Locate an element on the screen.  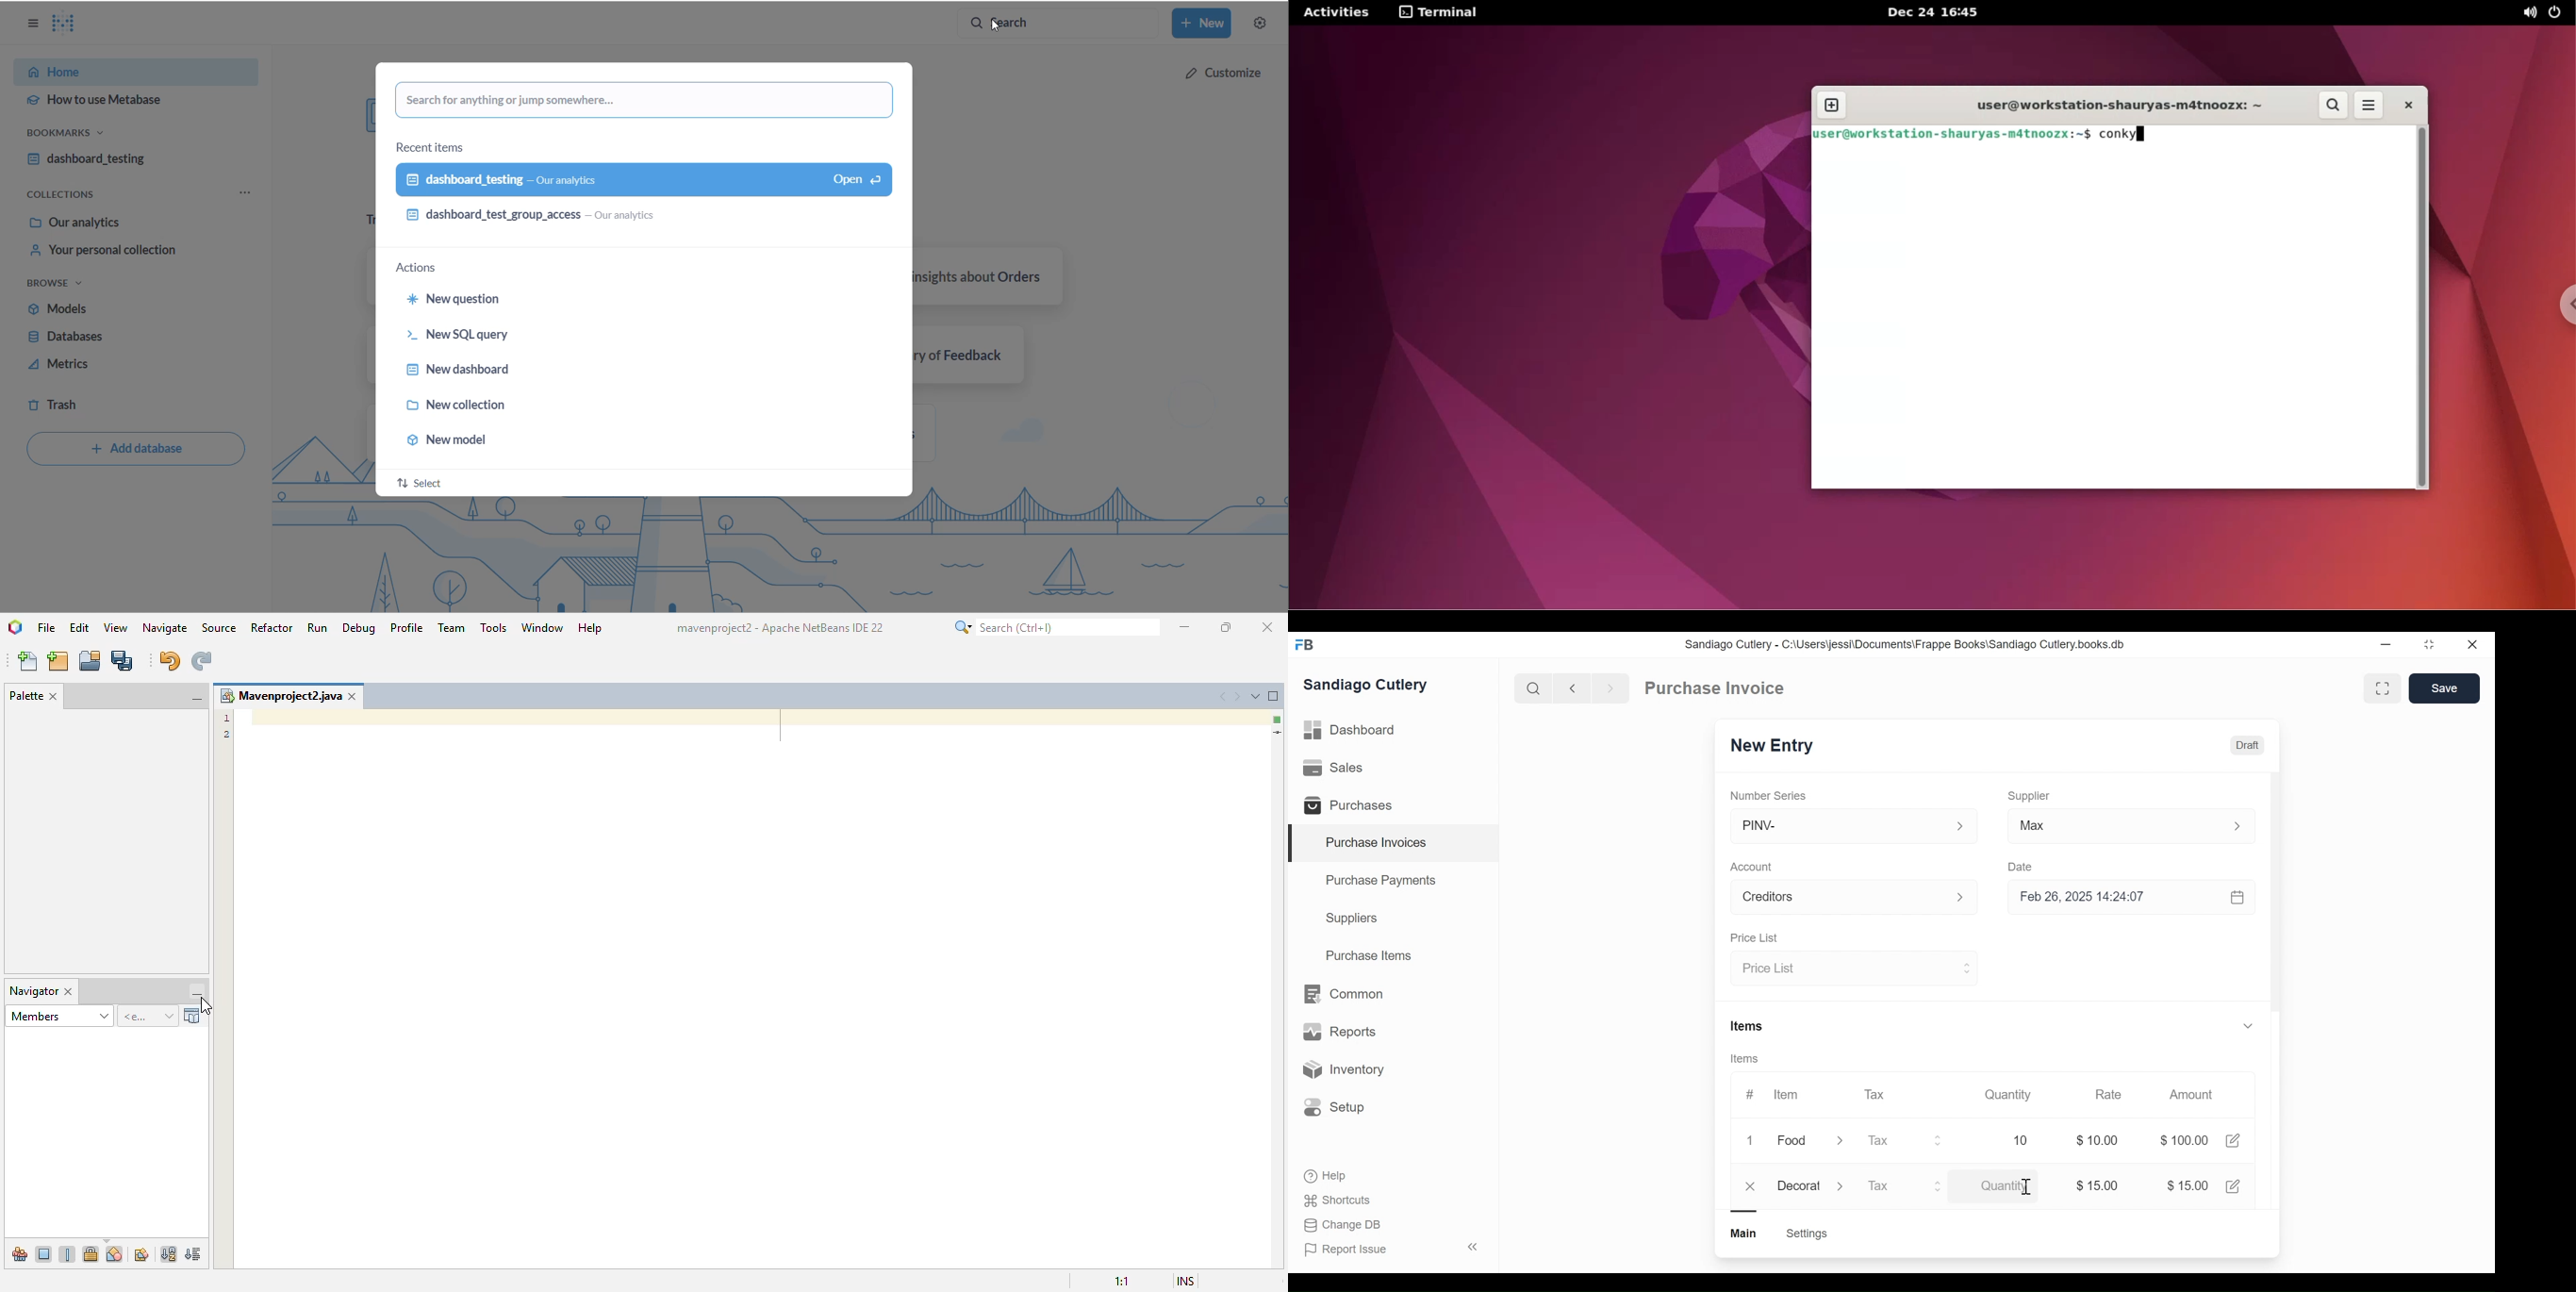
Expand is located at coordinates (1840, 1142).